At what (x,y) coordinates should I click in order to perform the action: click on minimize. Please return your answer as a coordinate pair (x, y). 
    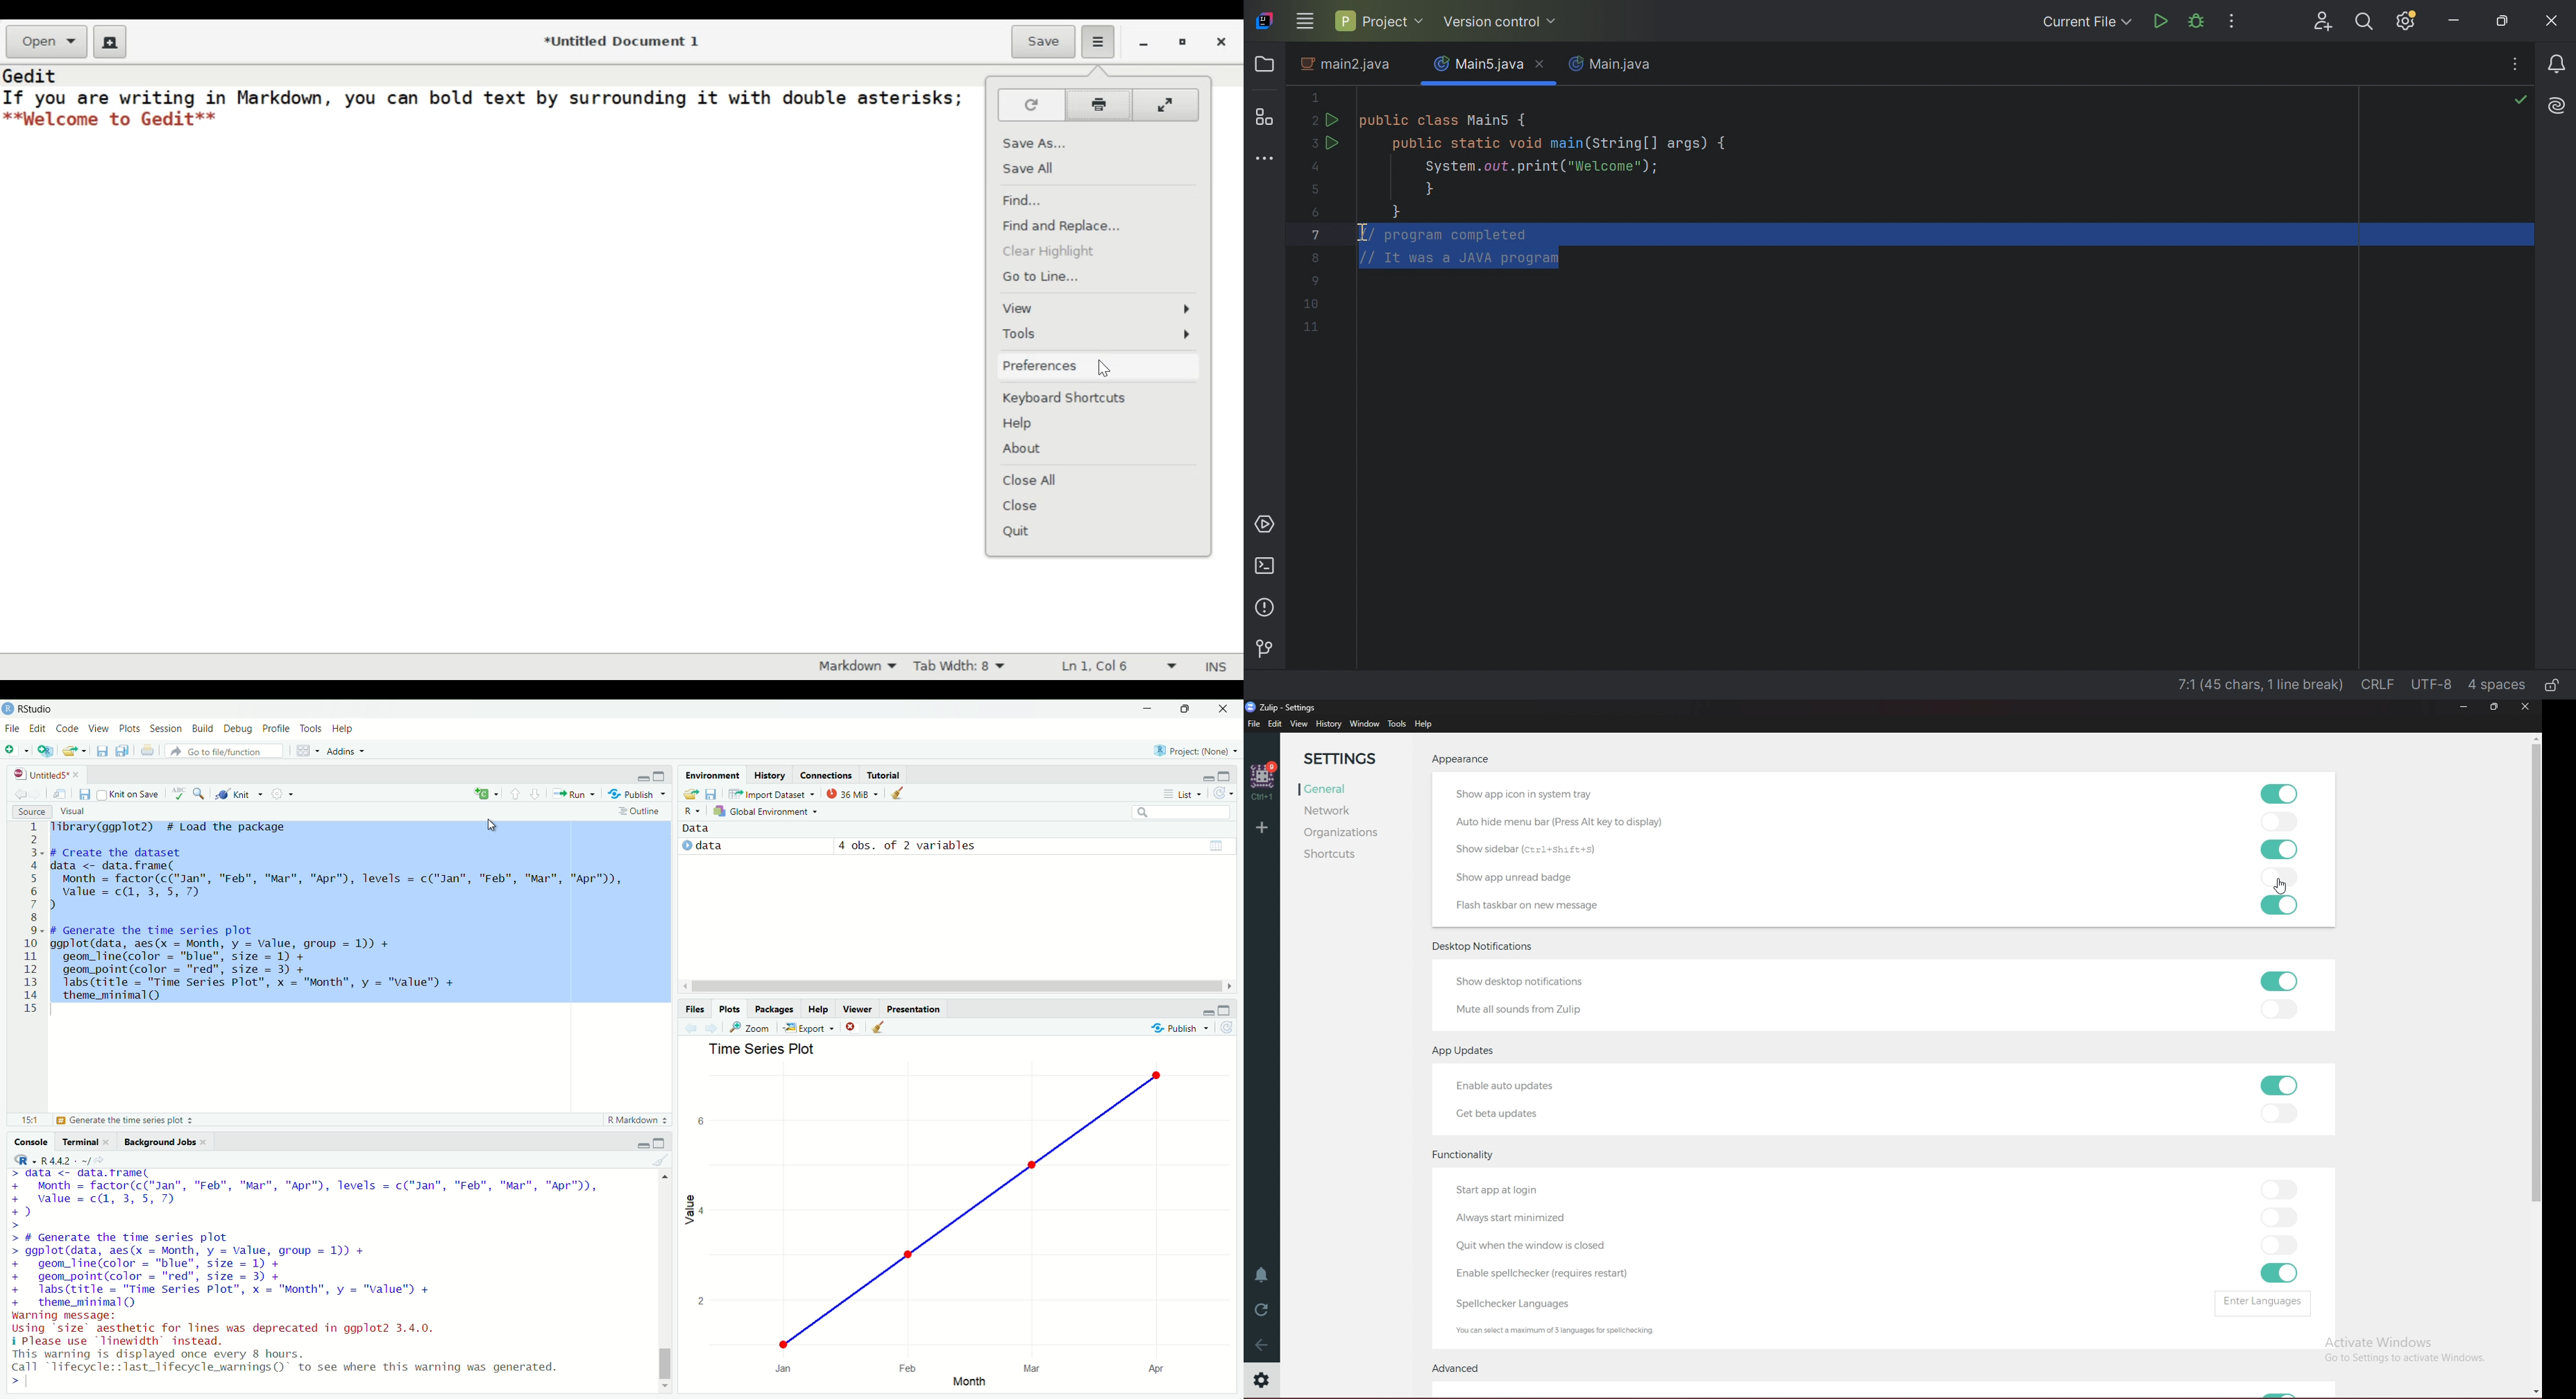
    Looking at the image, I should click on (641, 774).